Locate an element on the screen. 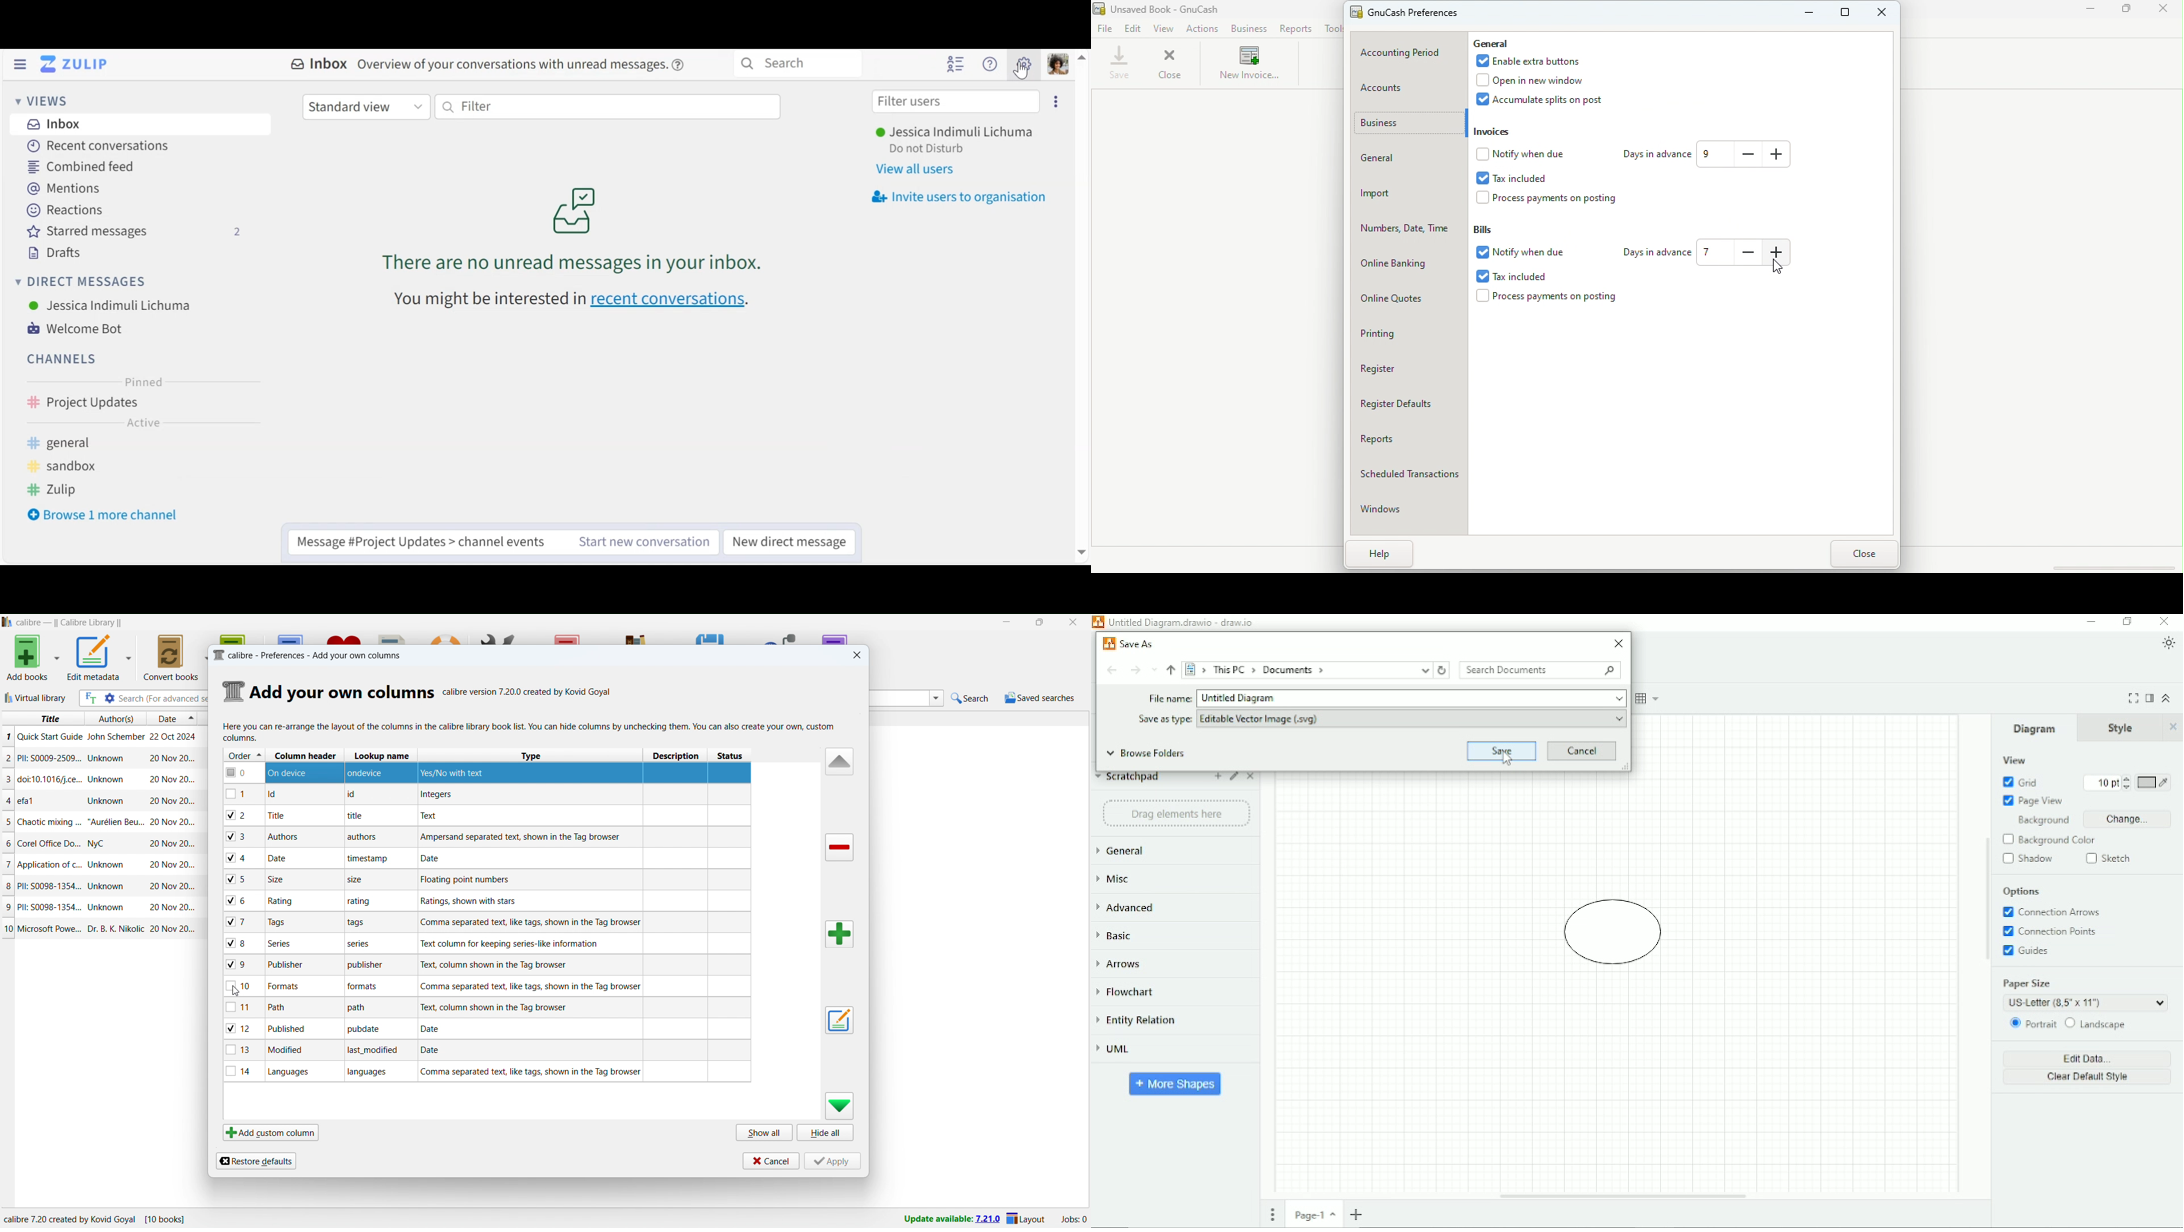 Image resolution: width=2184 pixels, height=1232 pixels. Enable extra buttons is located at coordinates (1535, 62).